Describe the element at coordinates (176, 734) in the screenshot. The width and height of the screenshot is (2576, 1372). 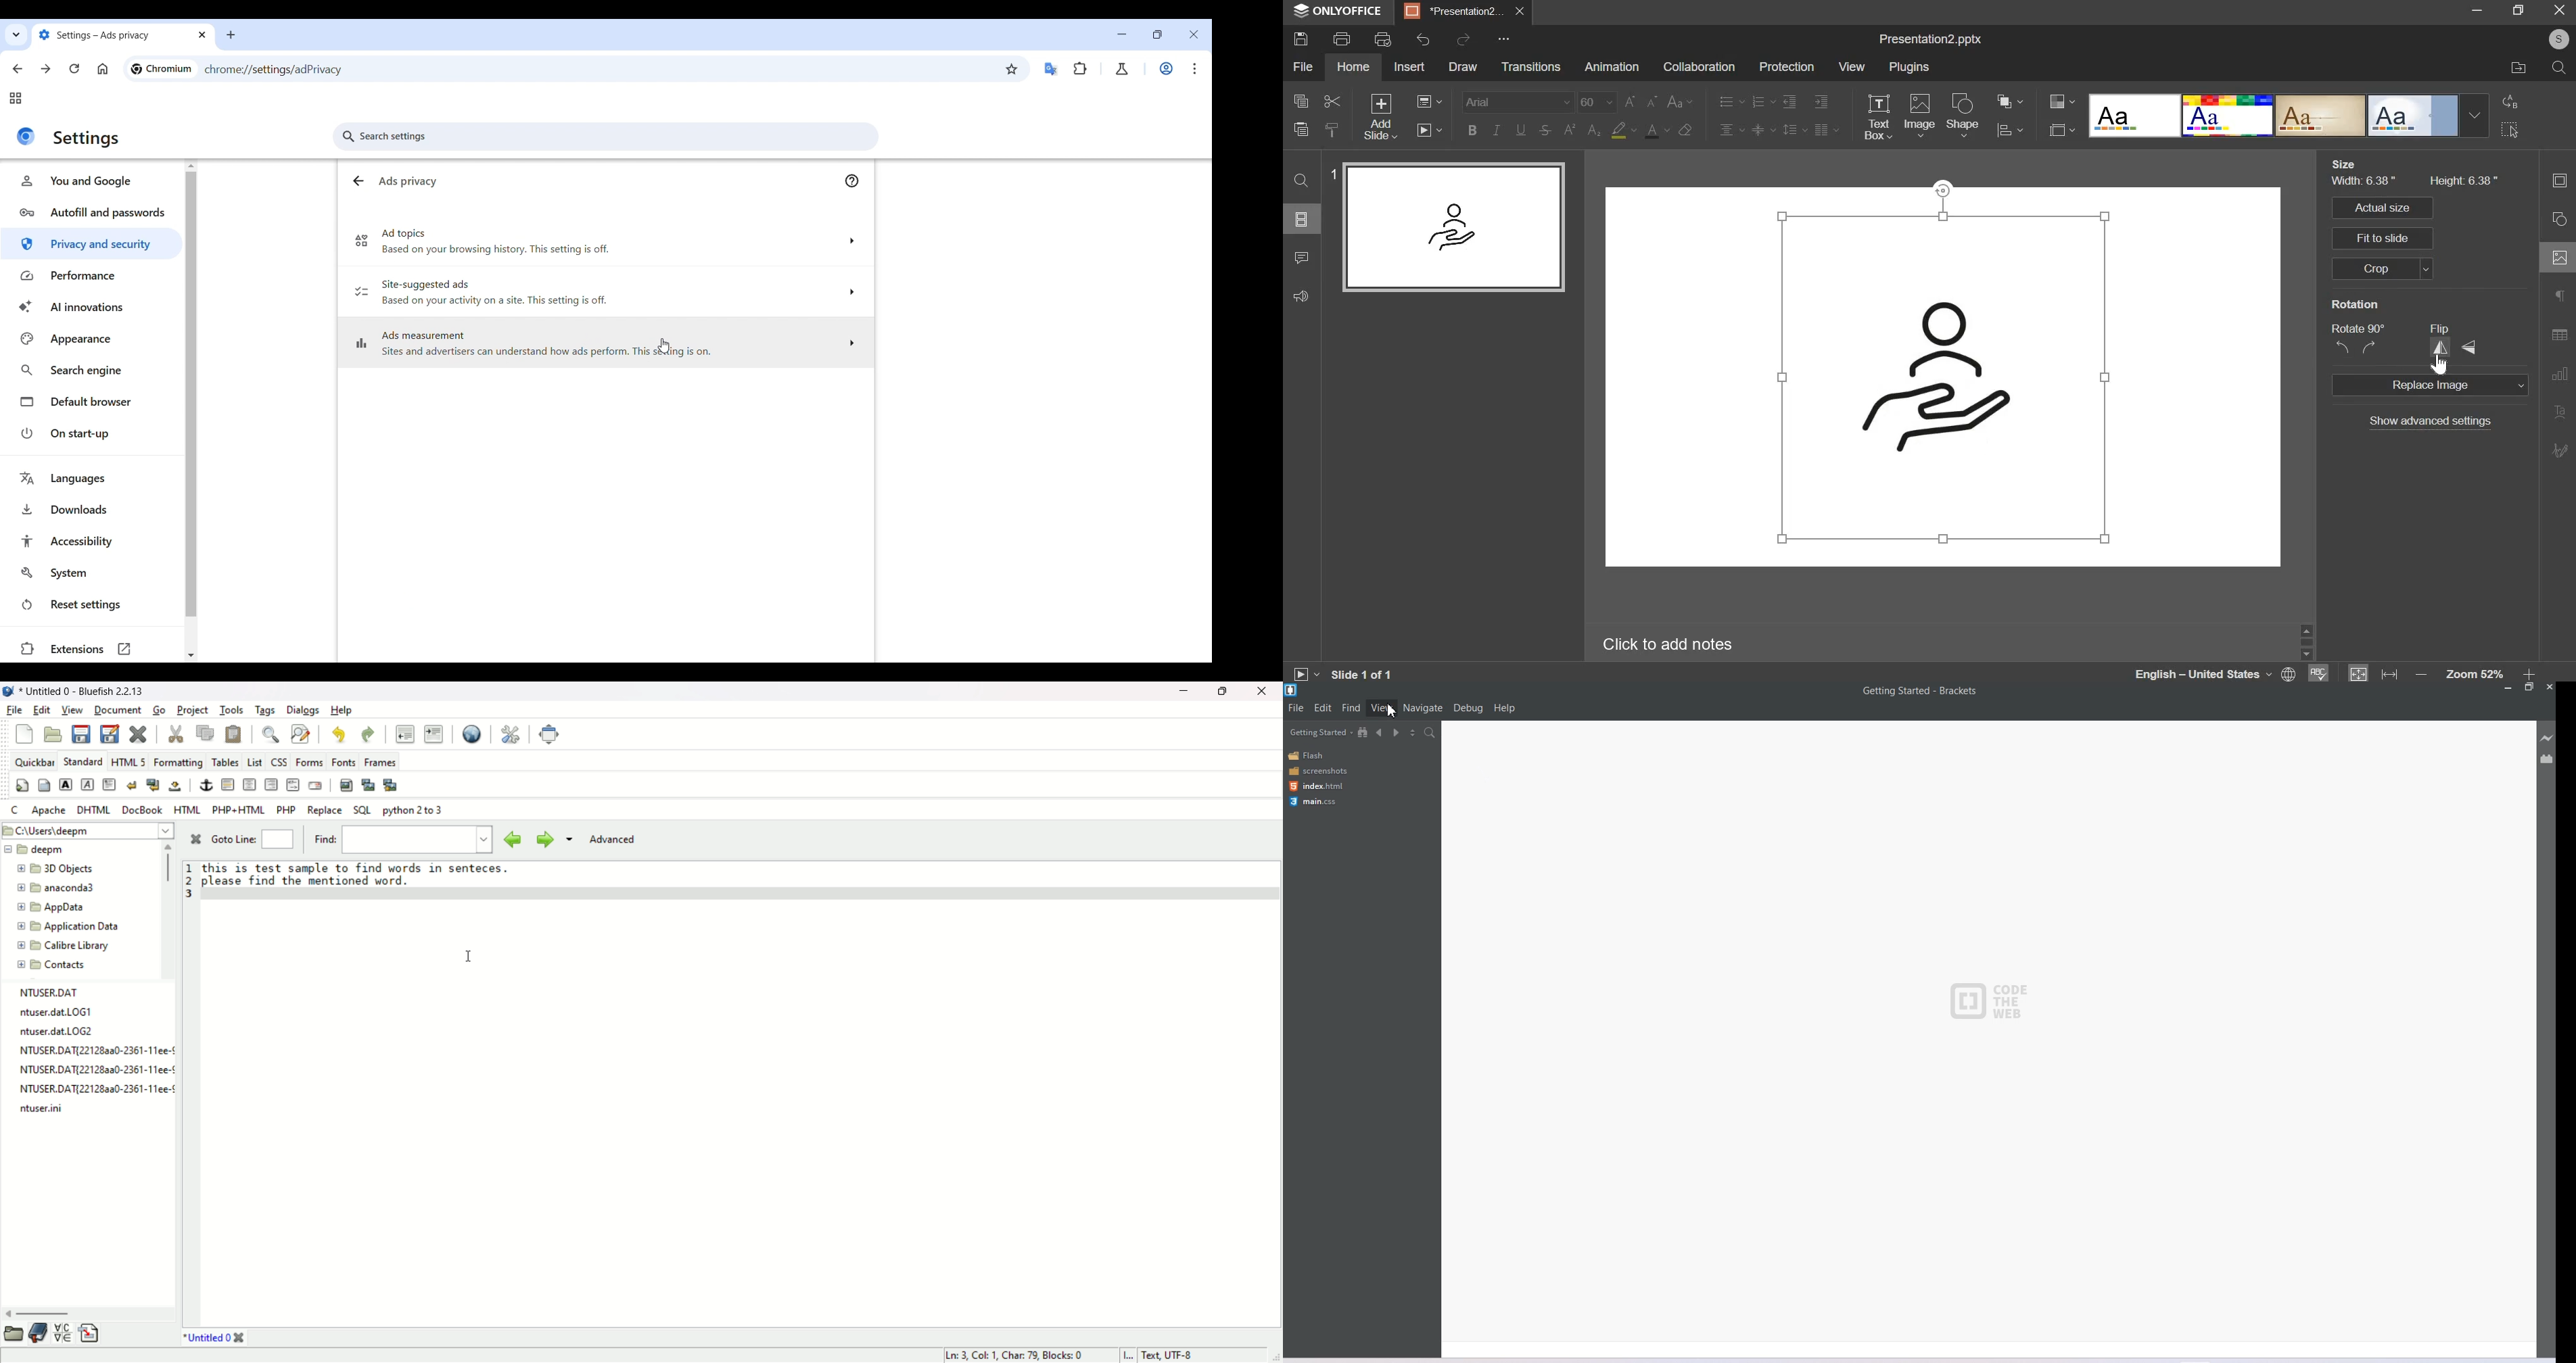
I see `cut` at that location.